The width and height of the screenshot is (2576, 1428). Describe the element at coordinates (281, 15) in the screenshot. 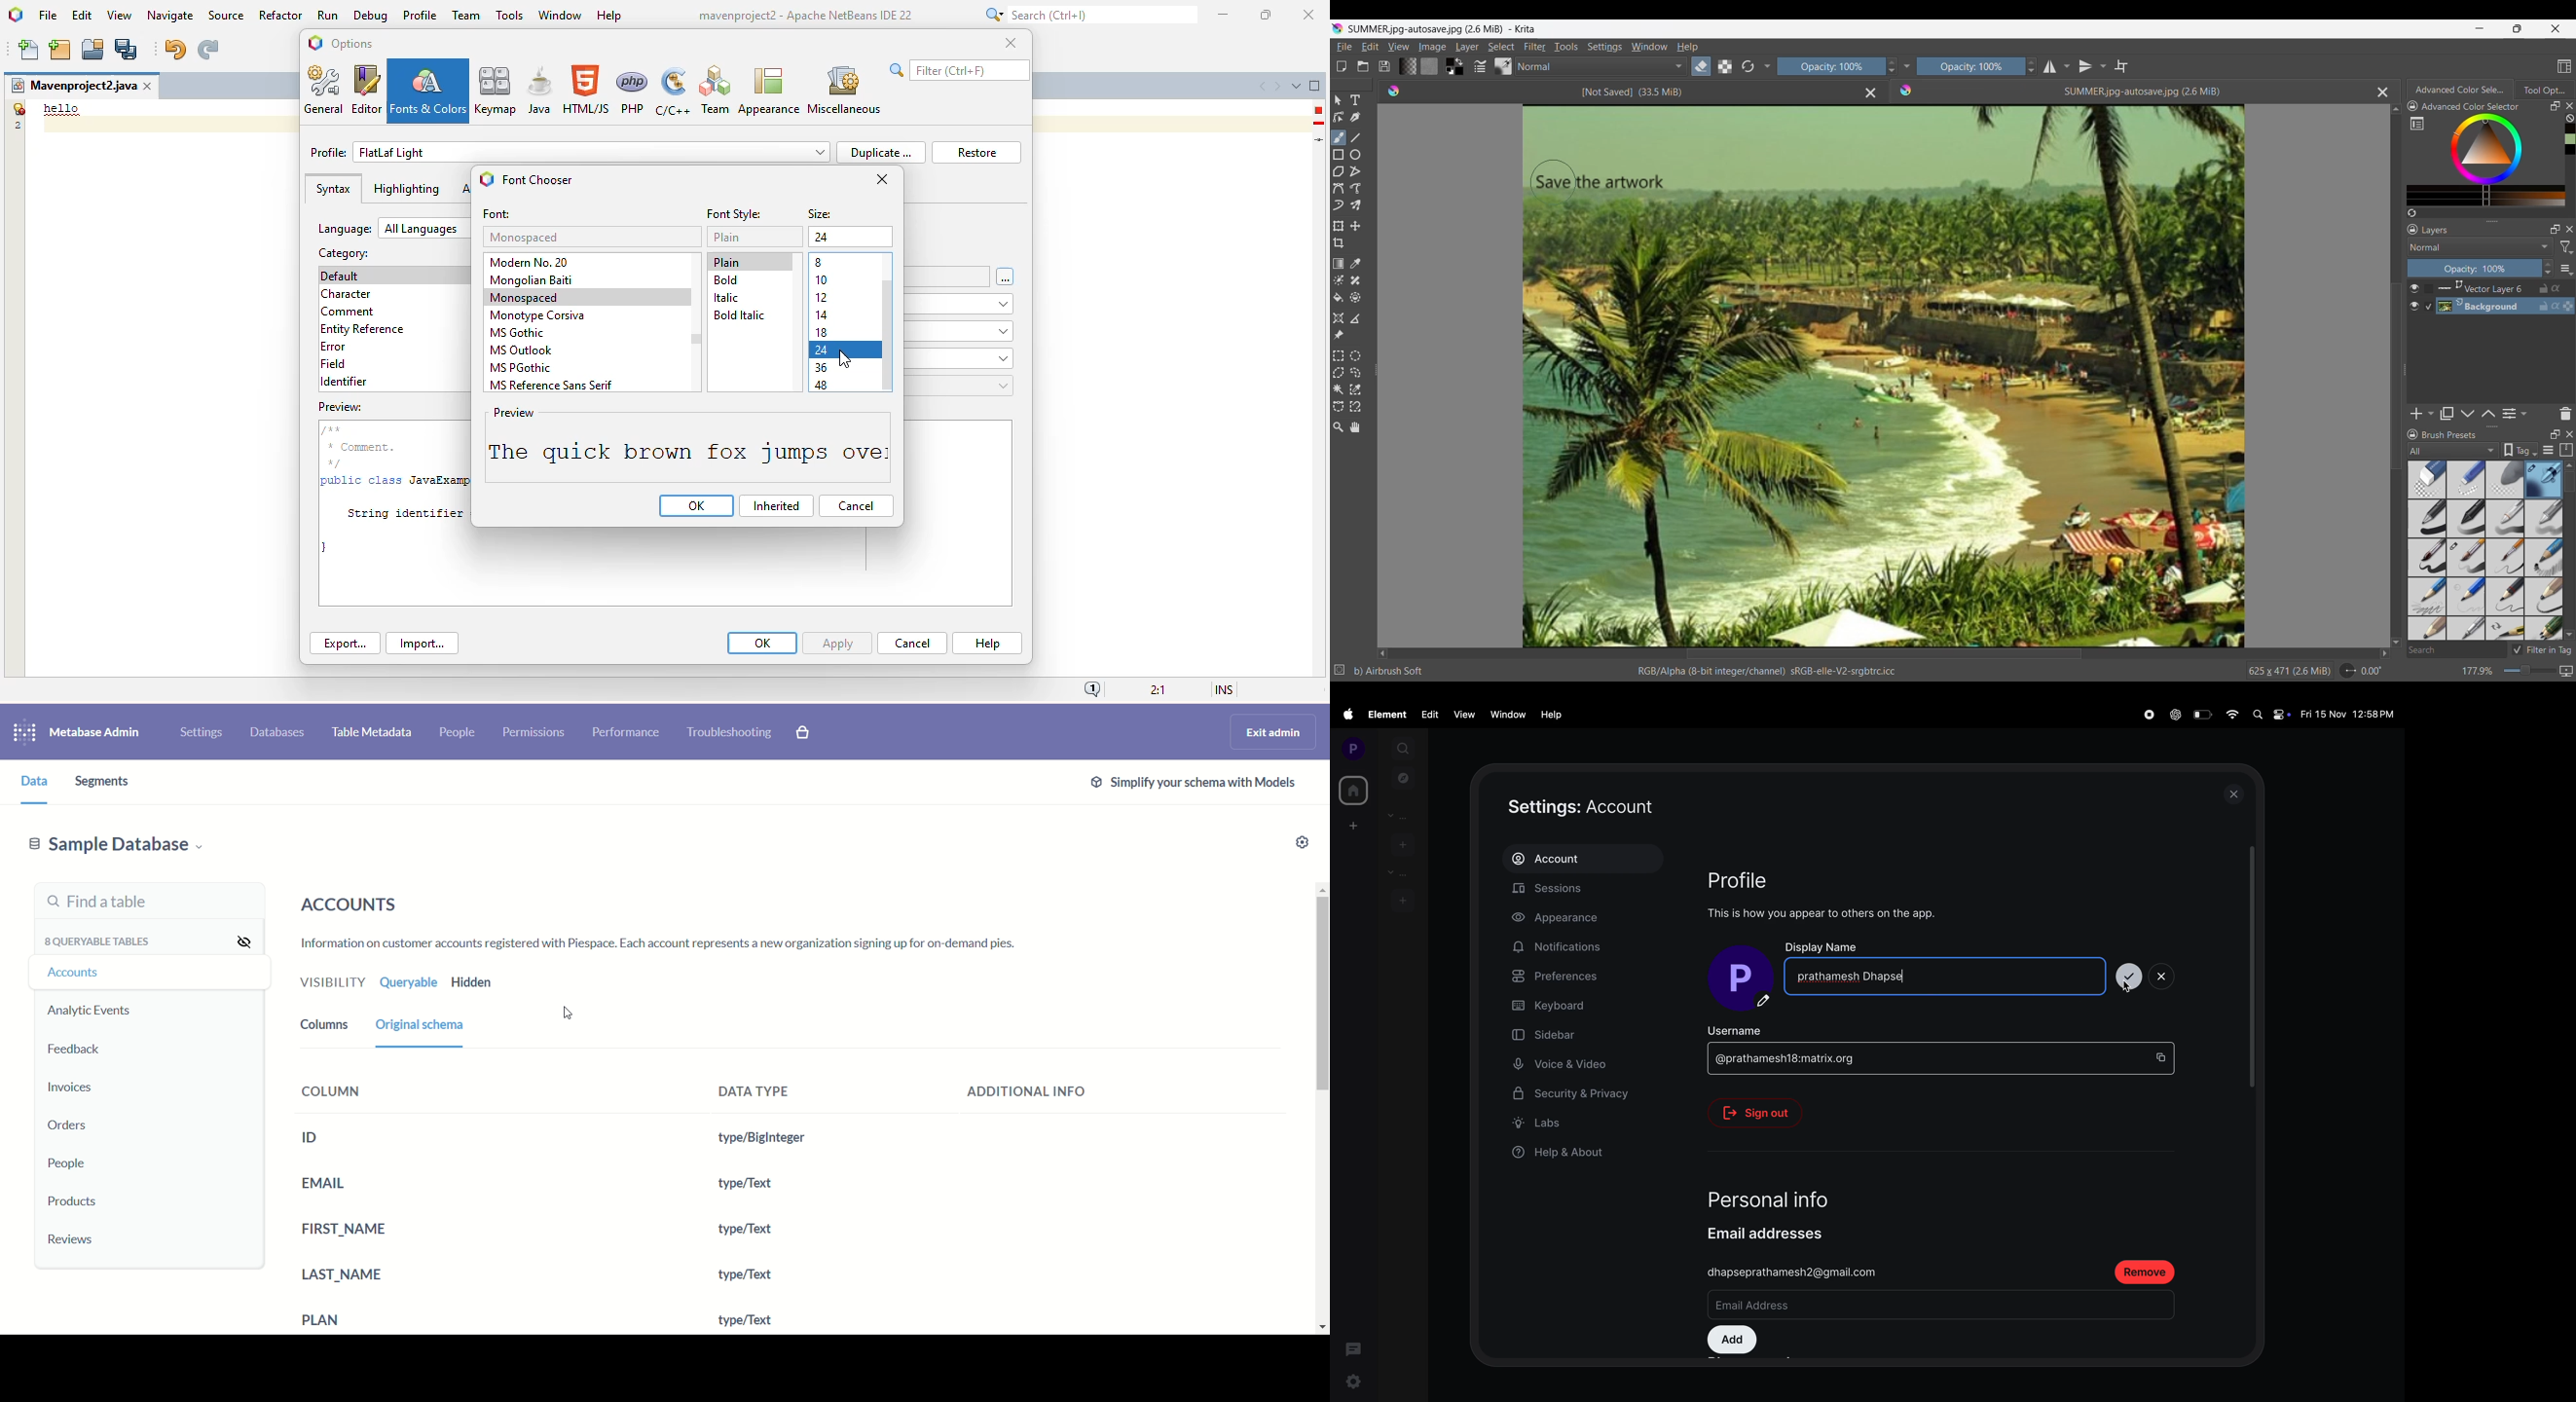

I see `refactor` at that location.